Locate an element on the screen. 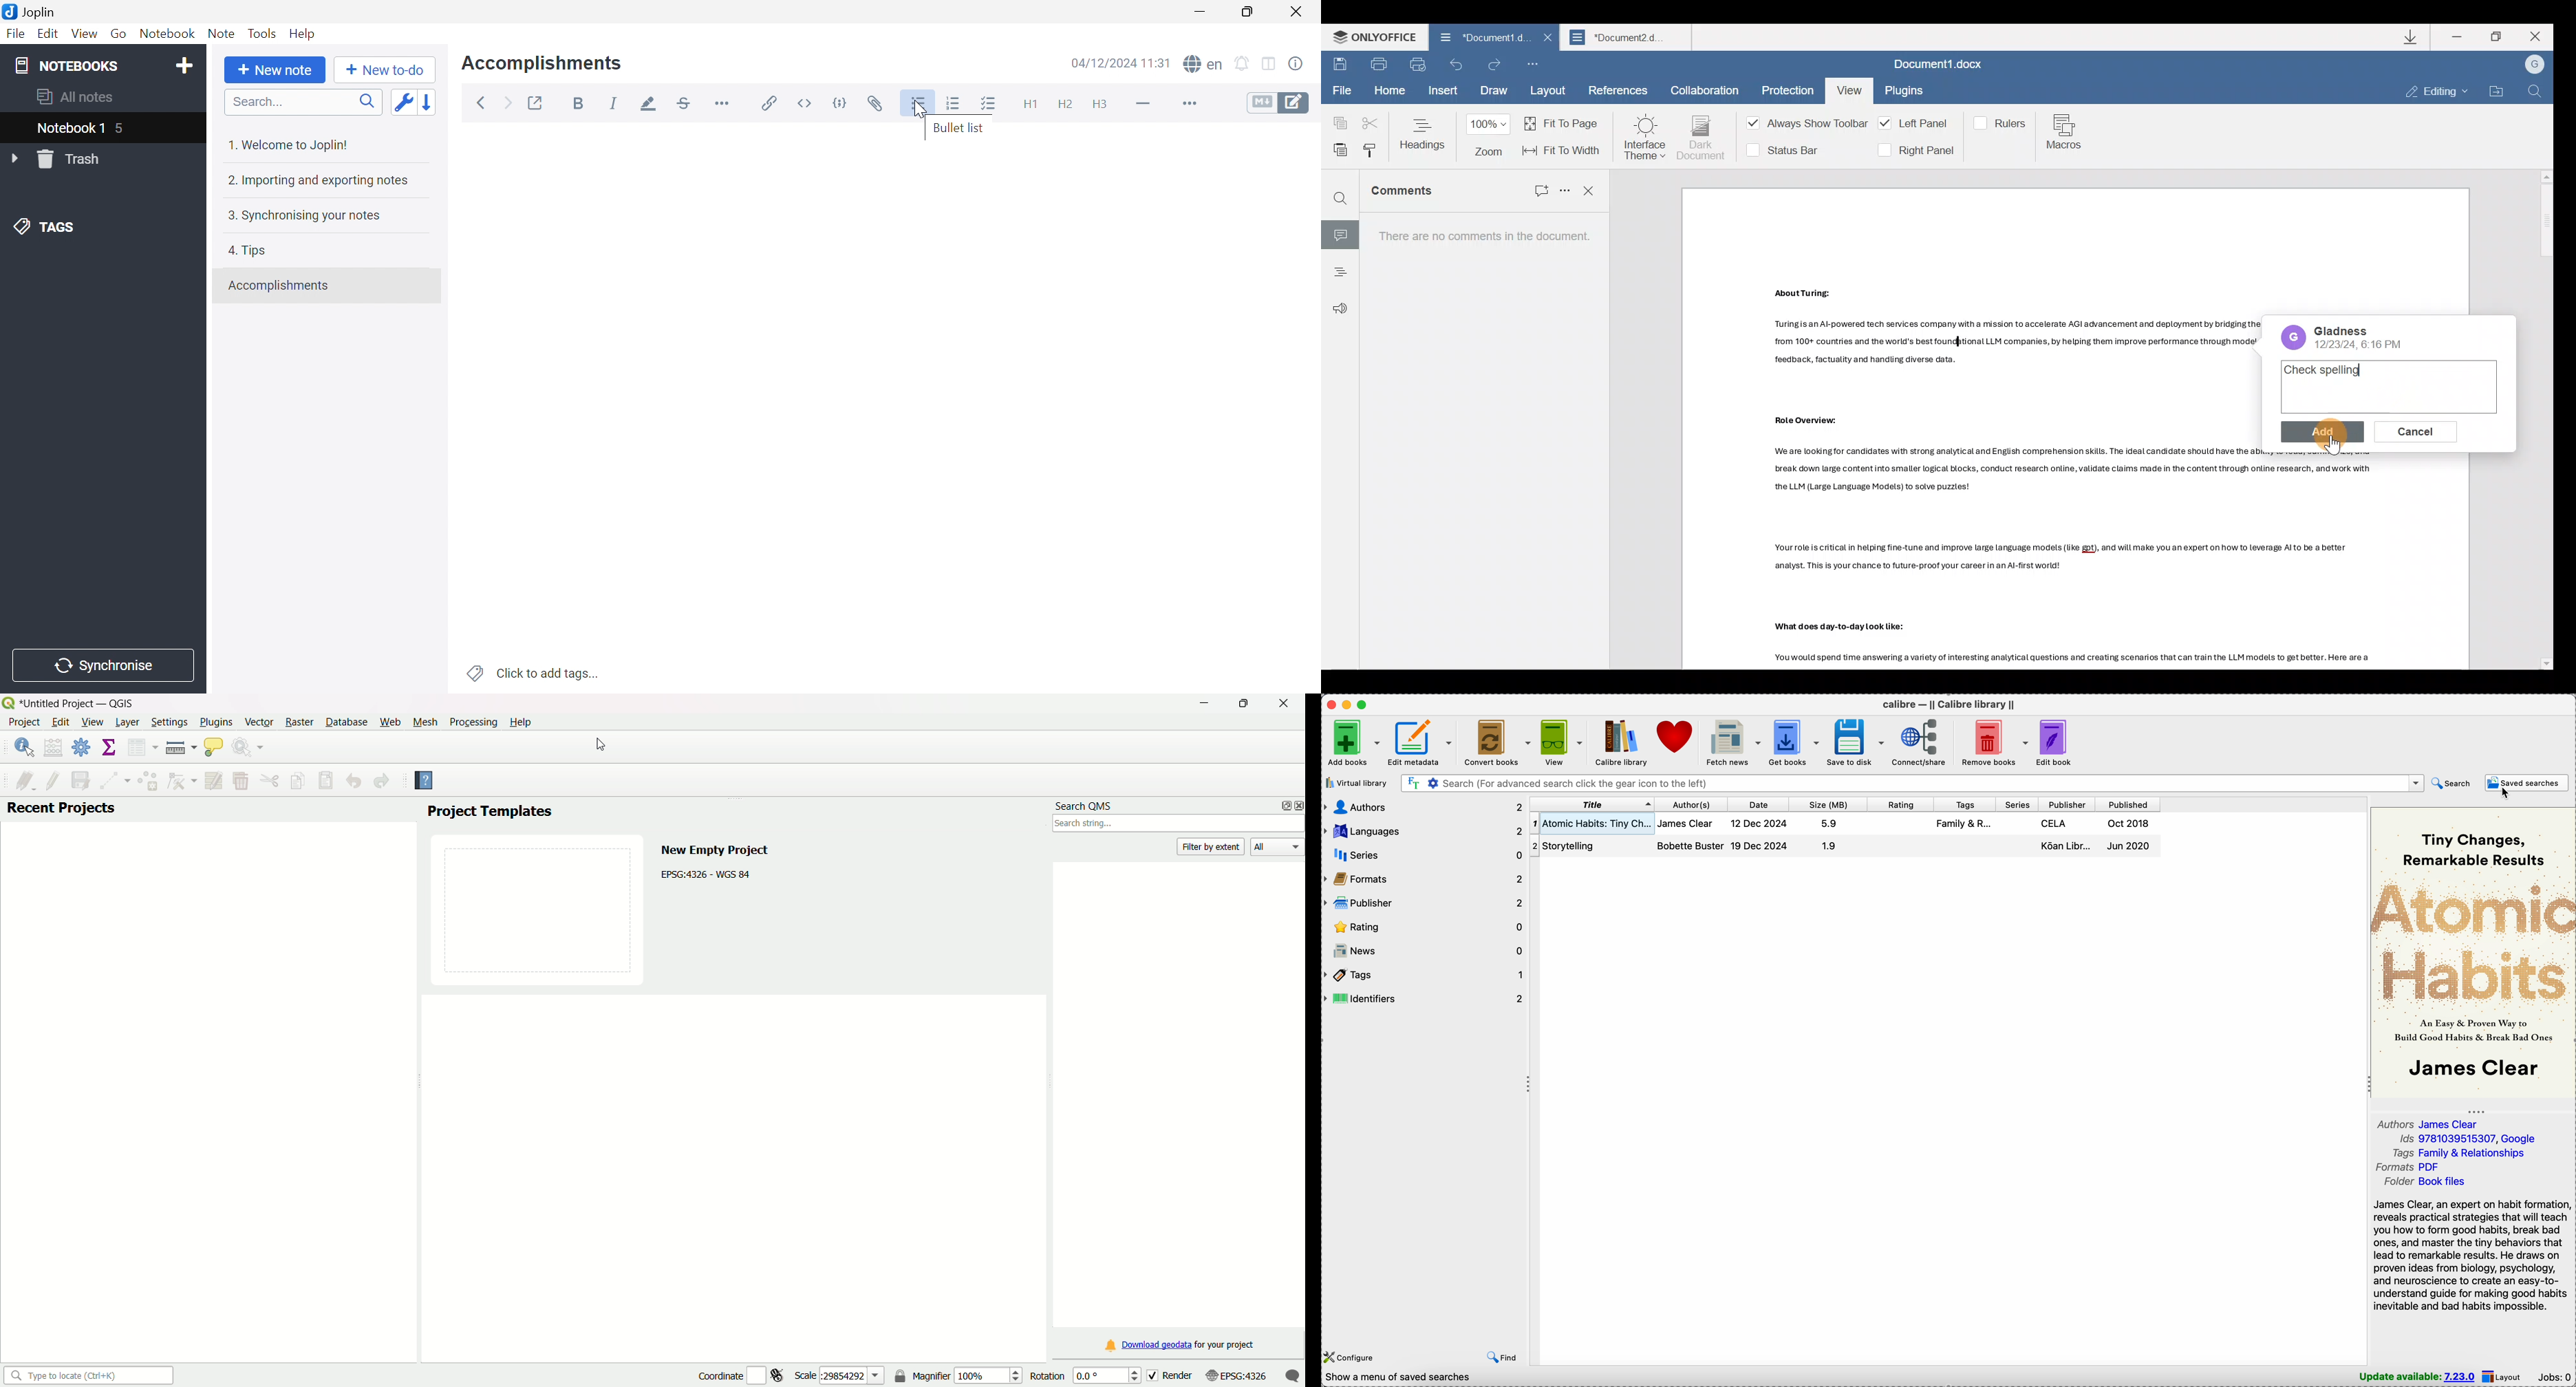 This screenshot has height=1400, width=2576. Reverse sort order is located at coordinates (428, 102).